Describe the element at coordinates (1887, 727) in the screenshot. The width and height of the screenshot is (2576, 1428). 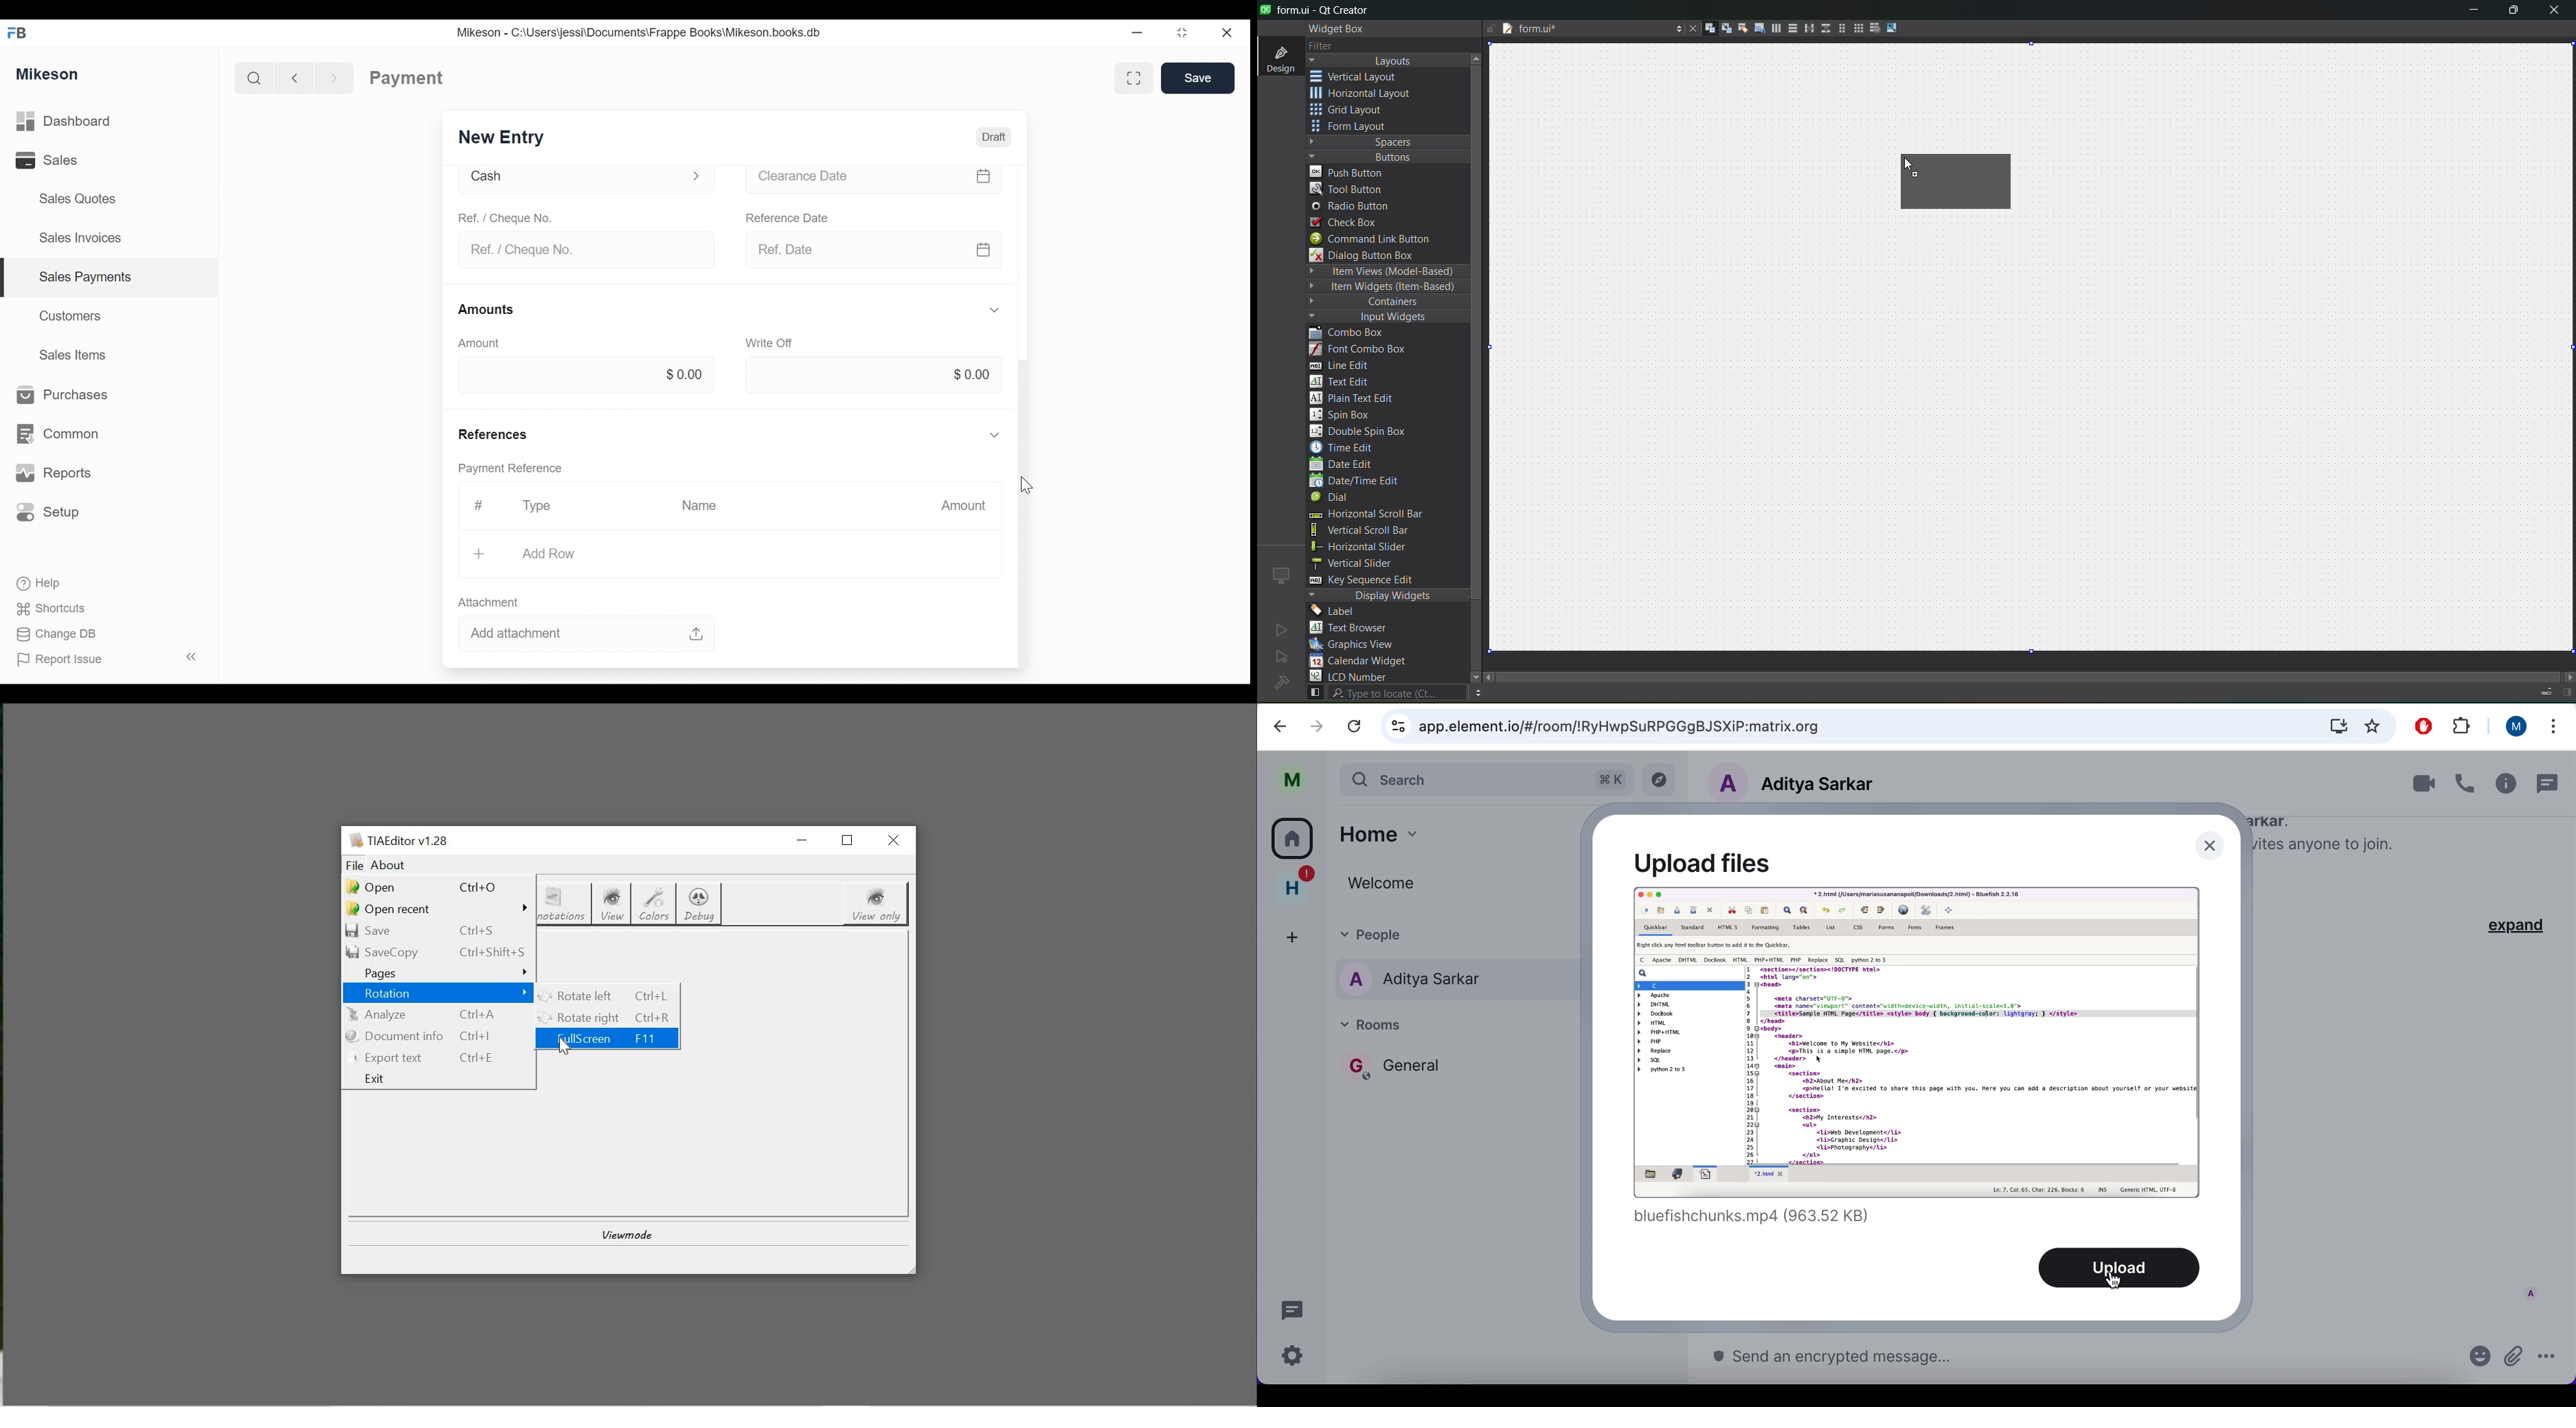
I see `google search` at that location.